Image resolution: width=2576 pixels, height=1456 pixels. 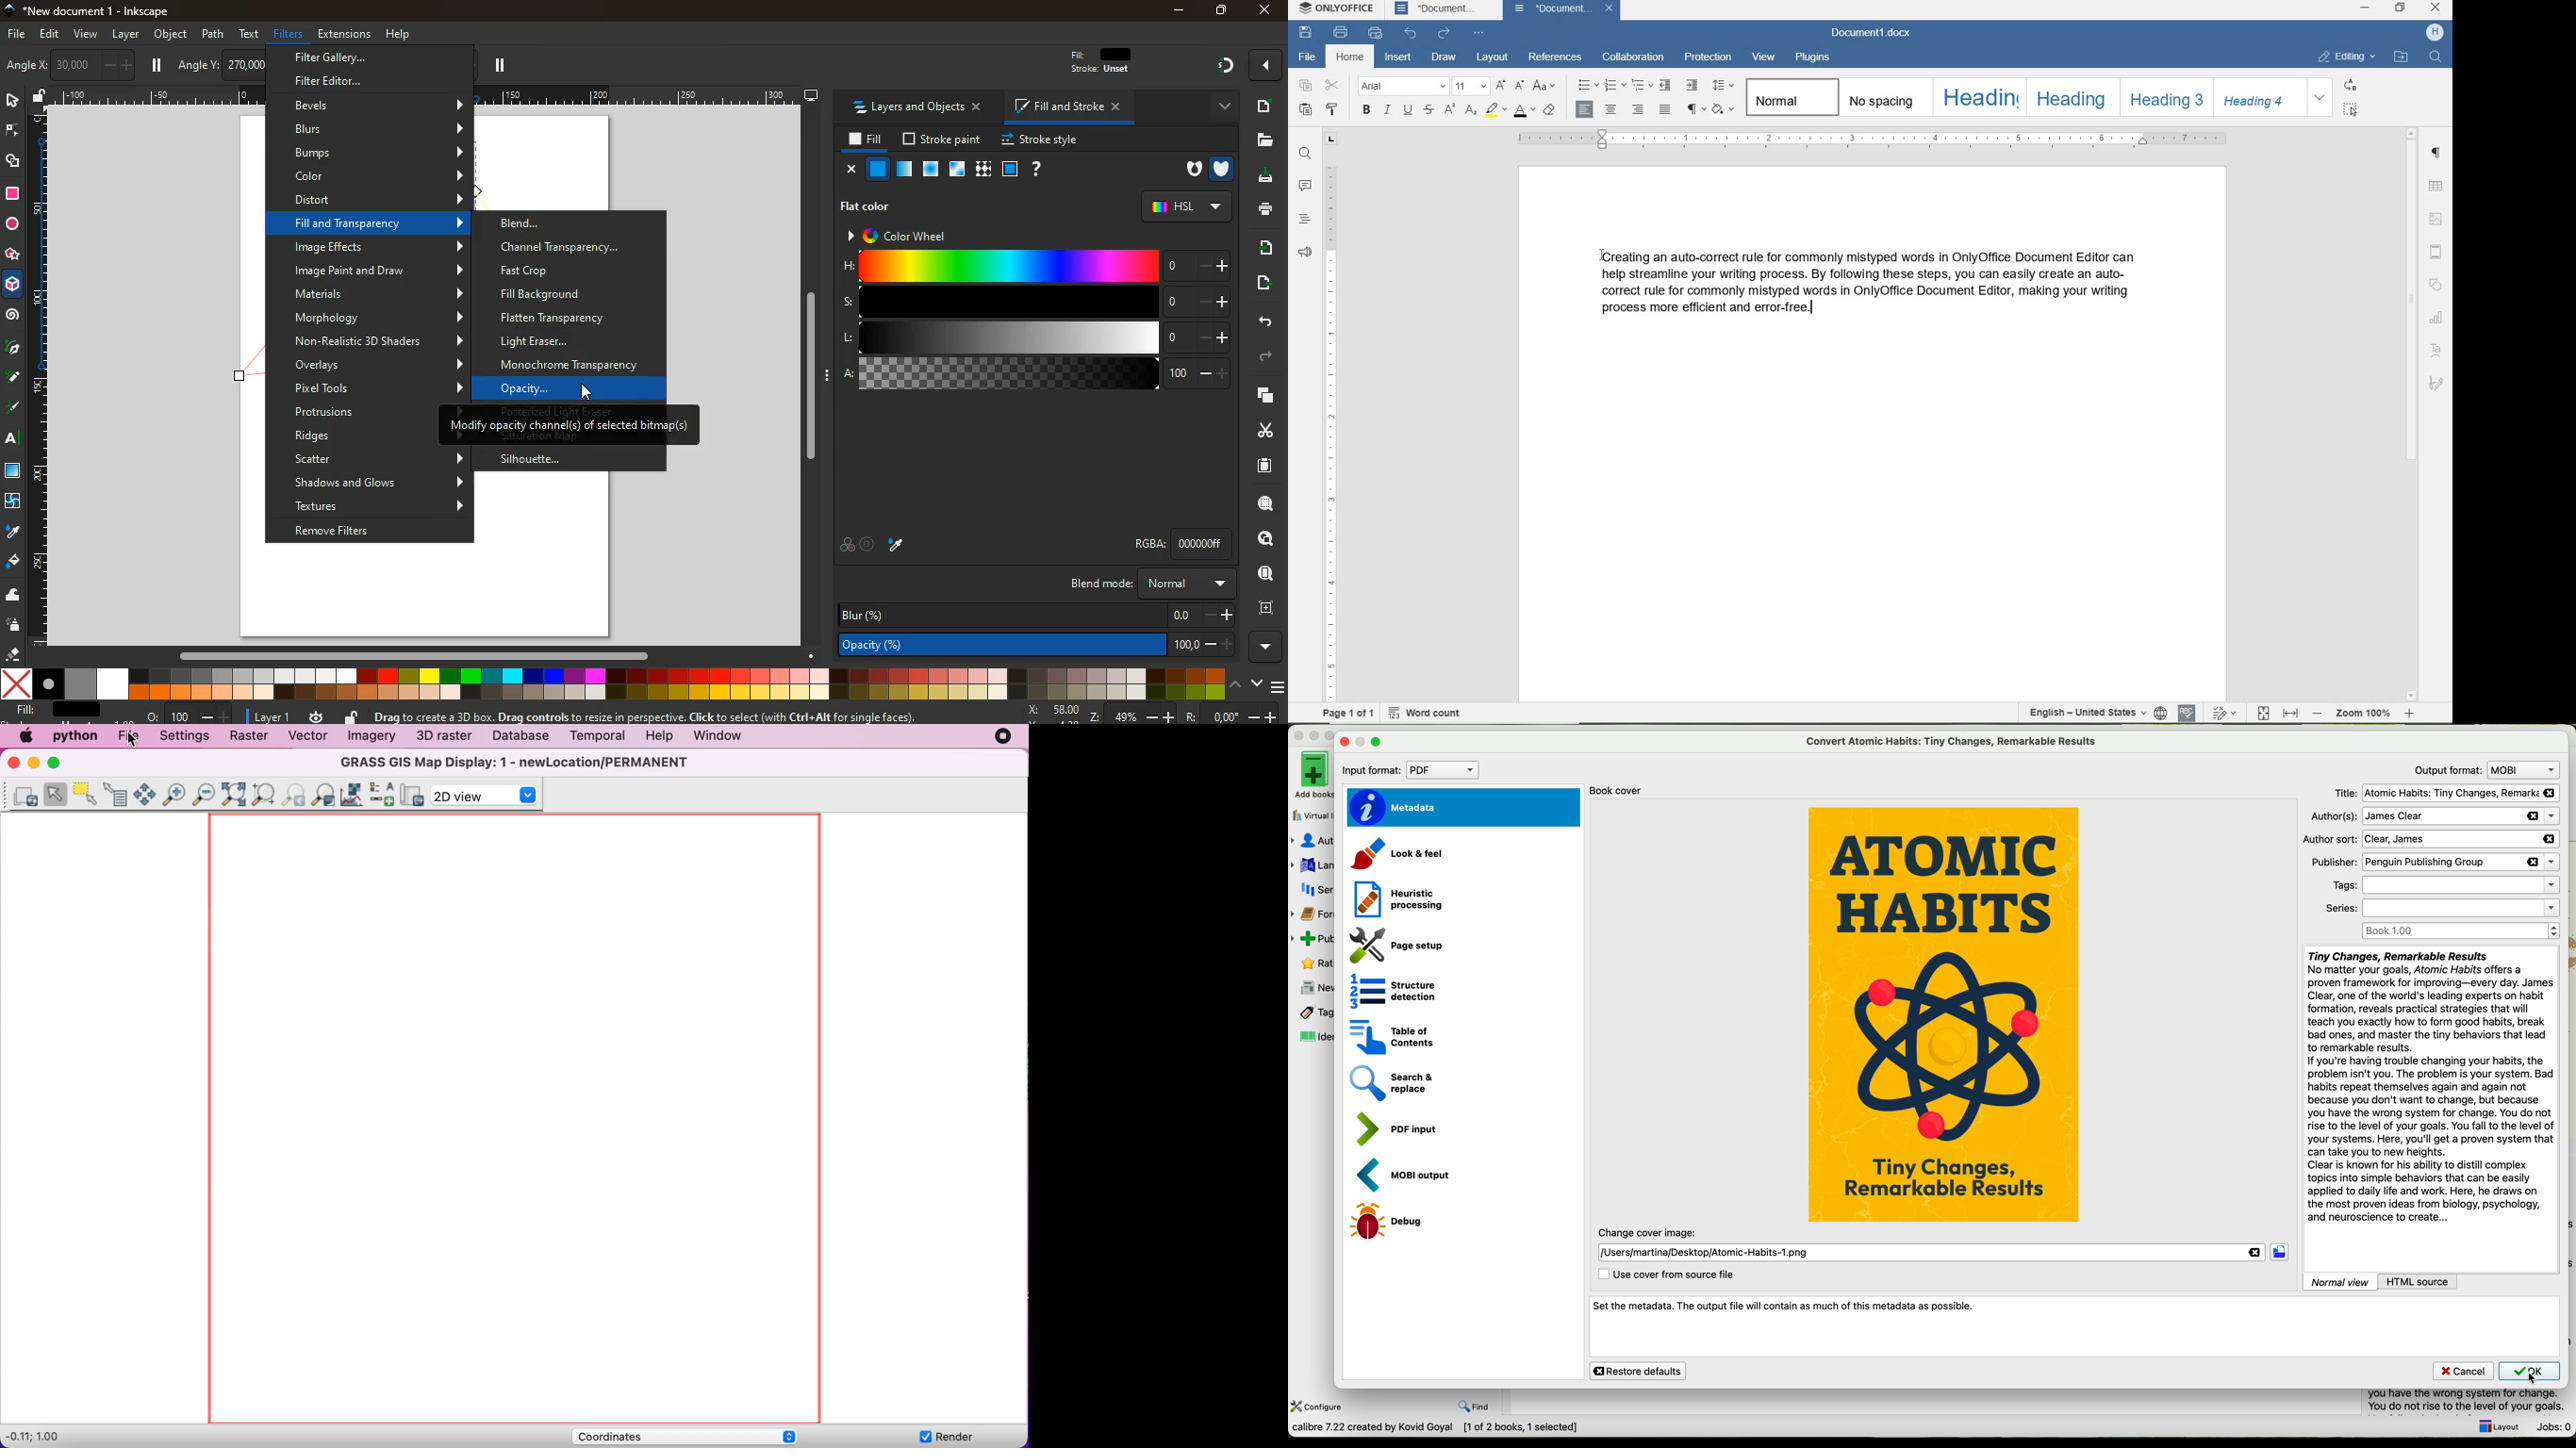 I want to click on image effects, so click(x=378, y=247).